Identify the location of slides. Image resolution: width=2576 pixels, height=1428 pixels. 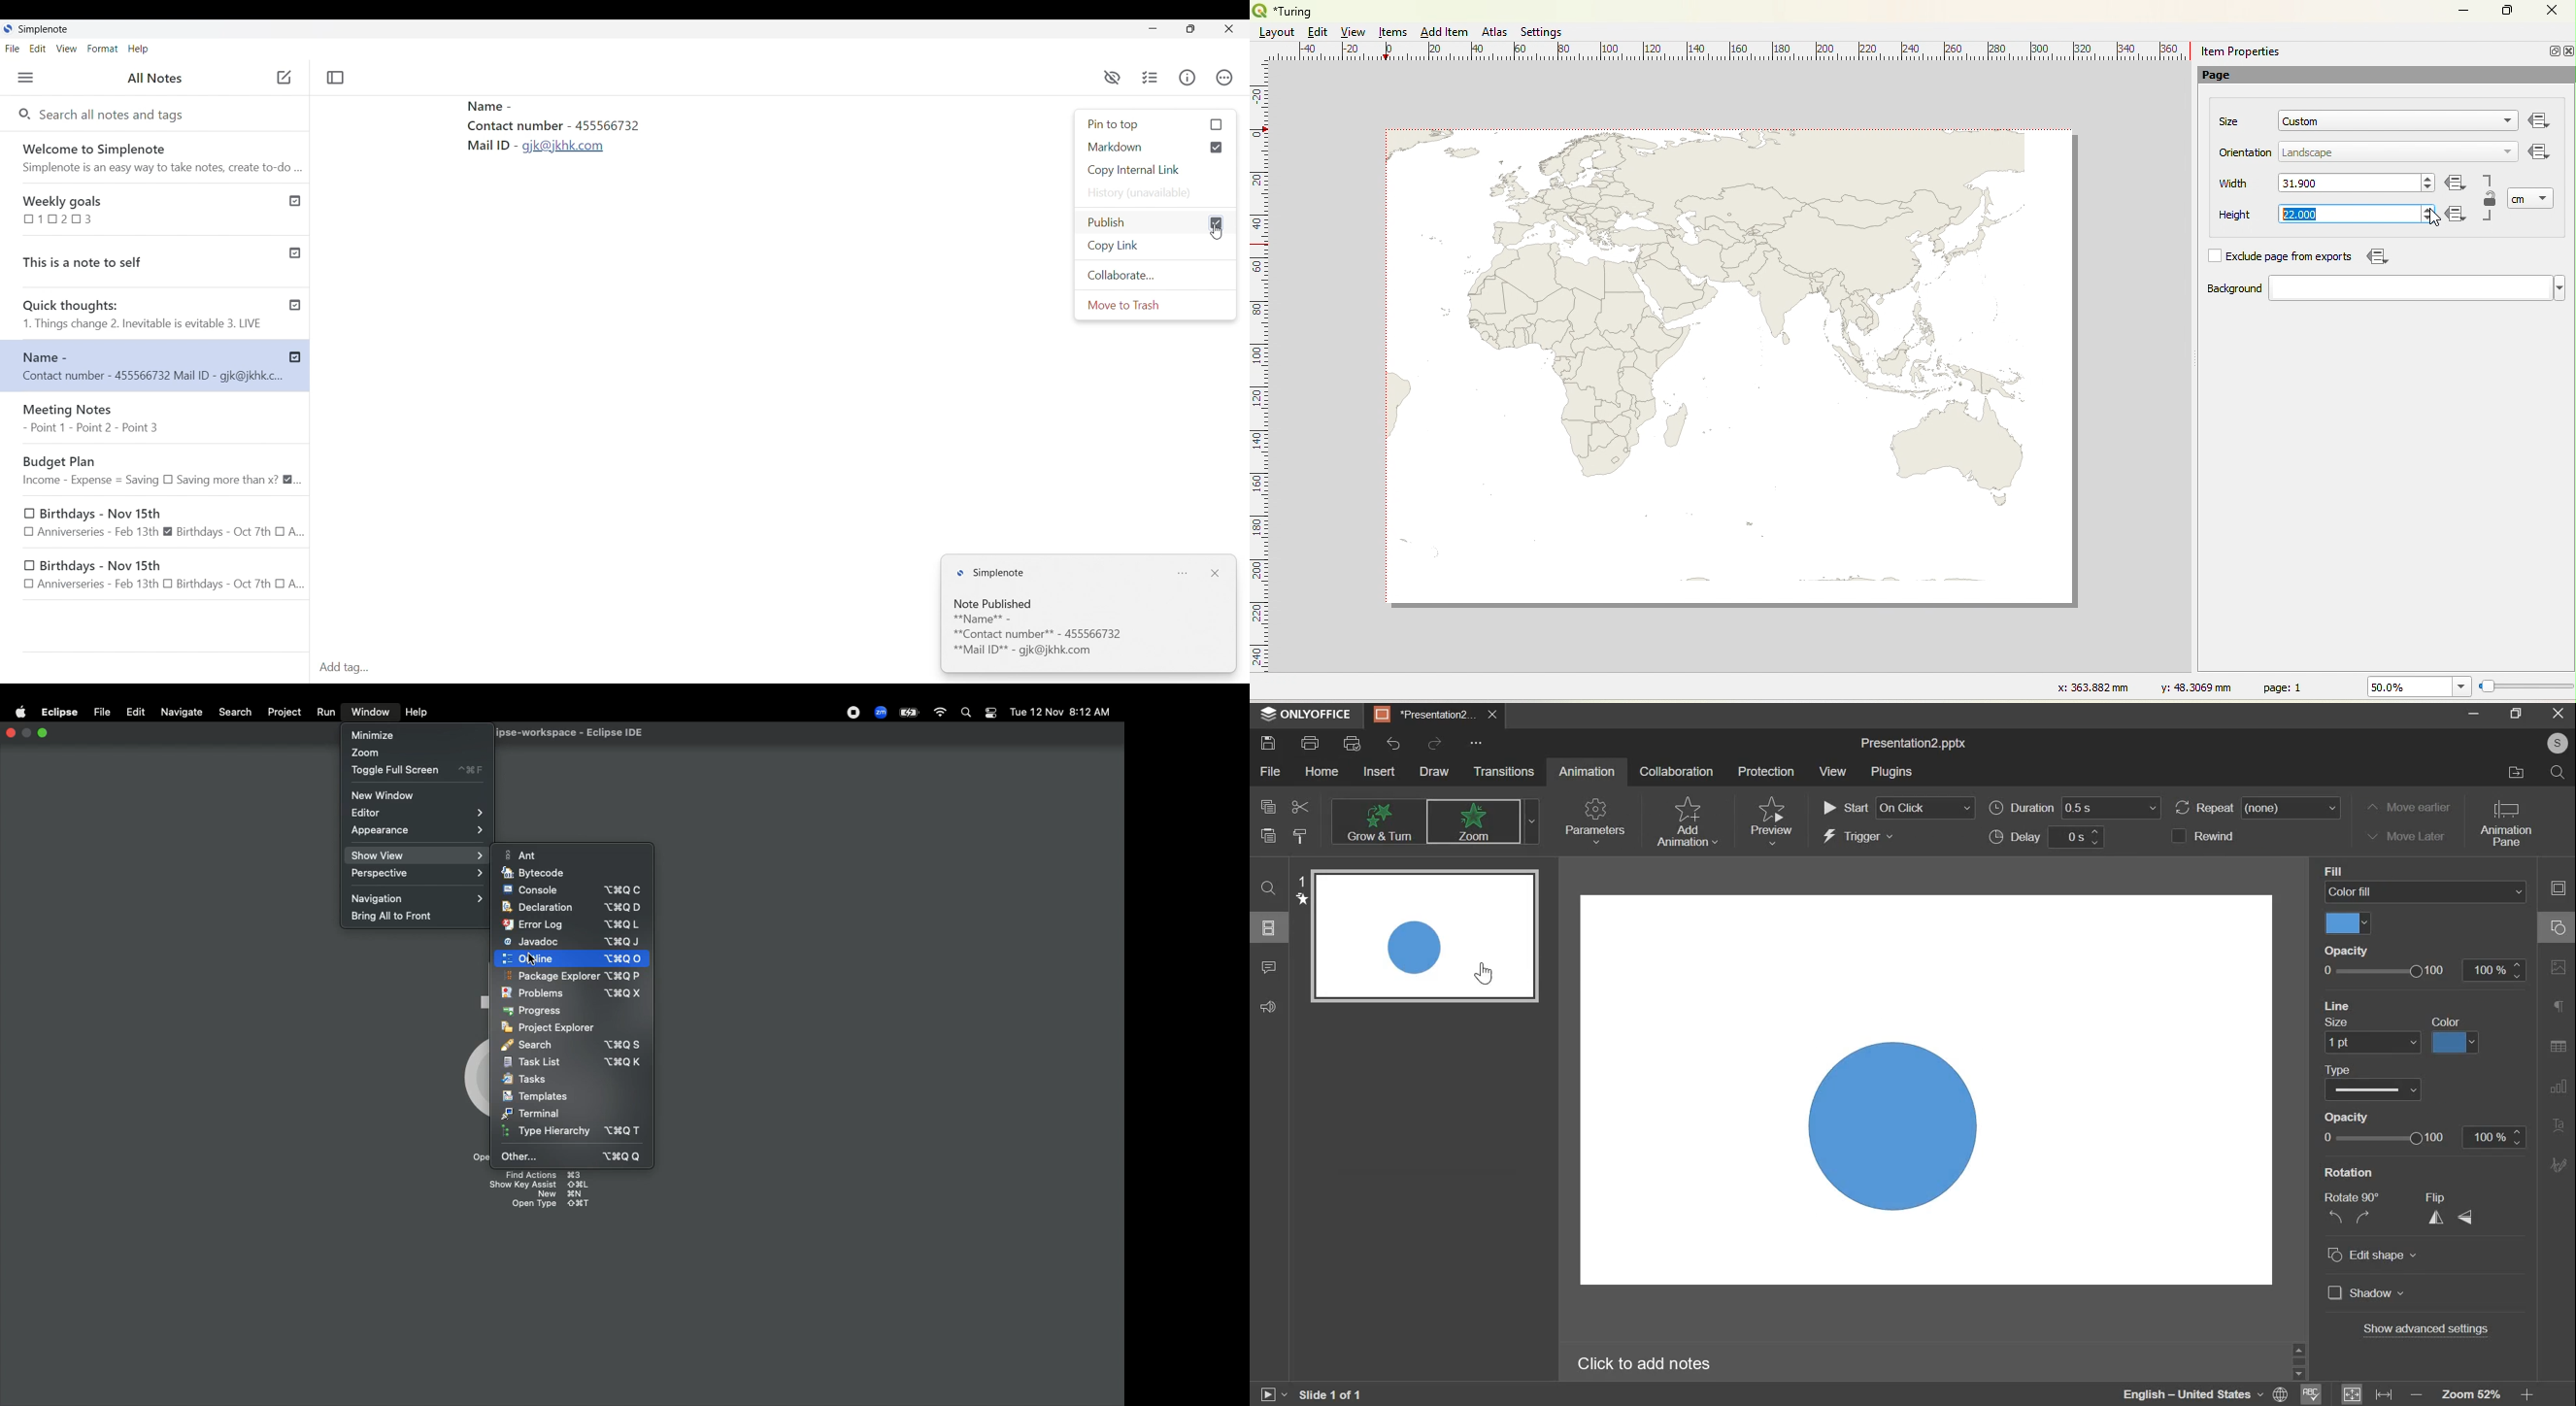
(1270, 928).